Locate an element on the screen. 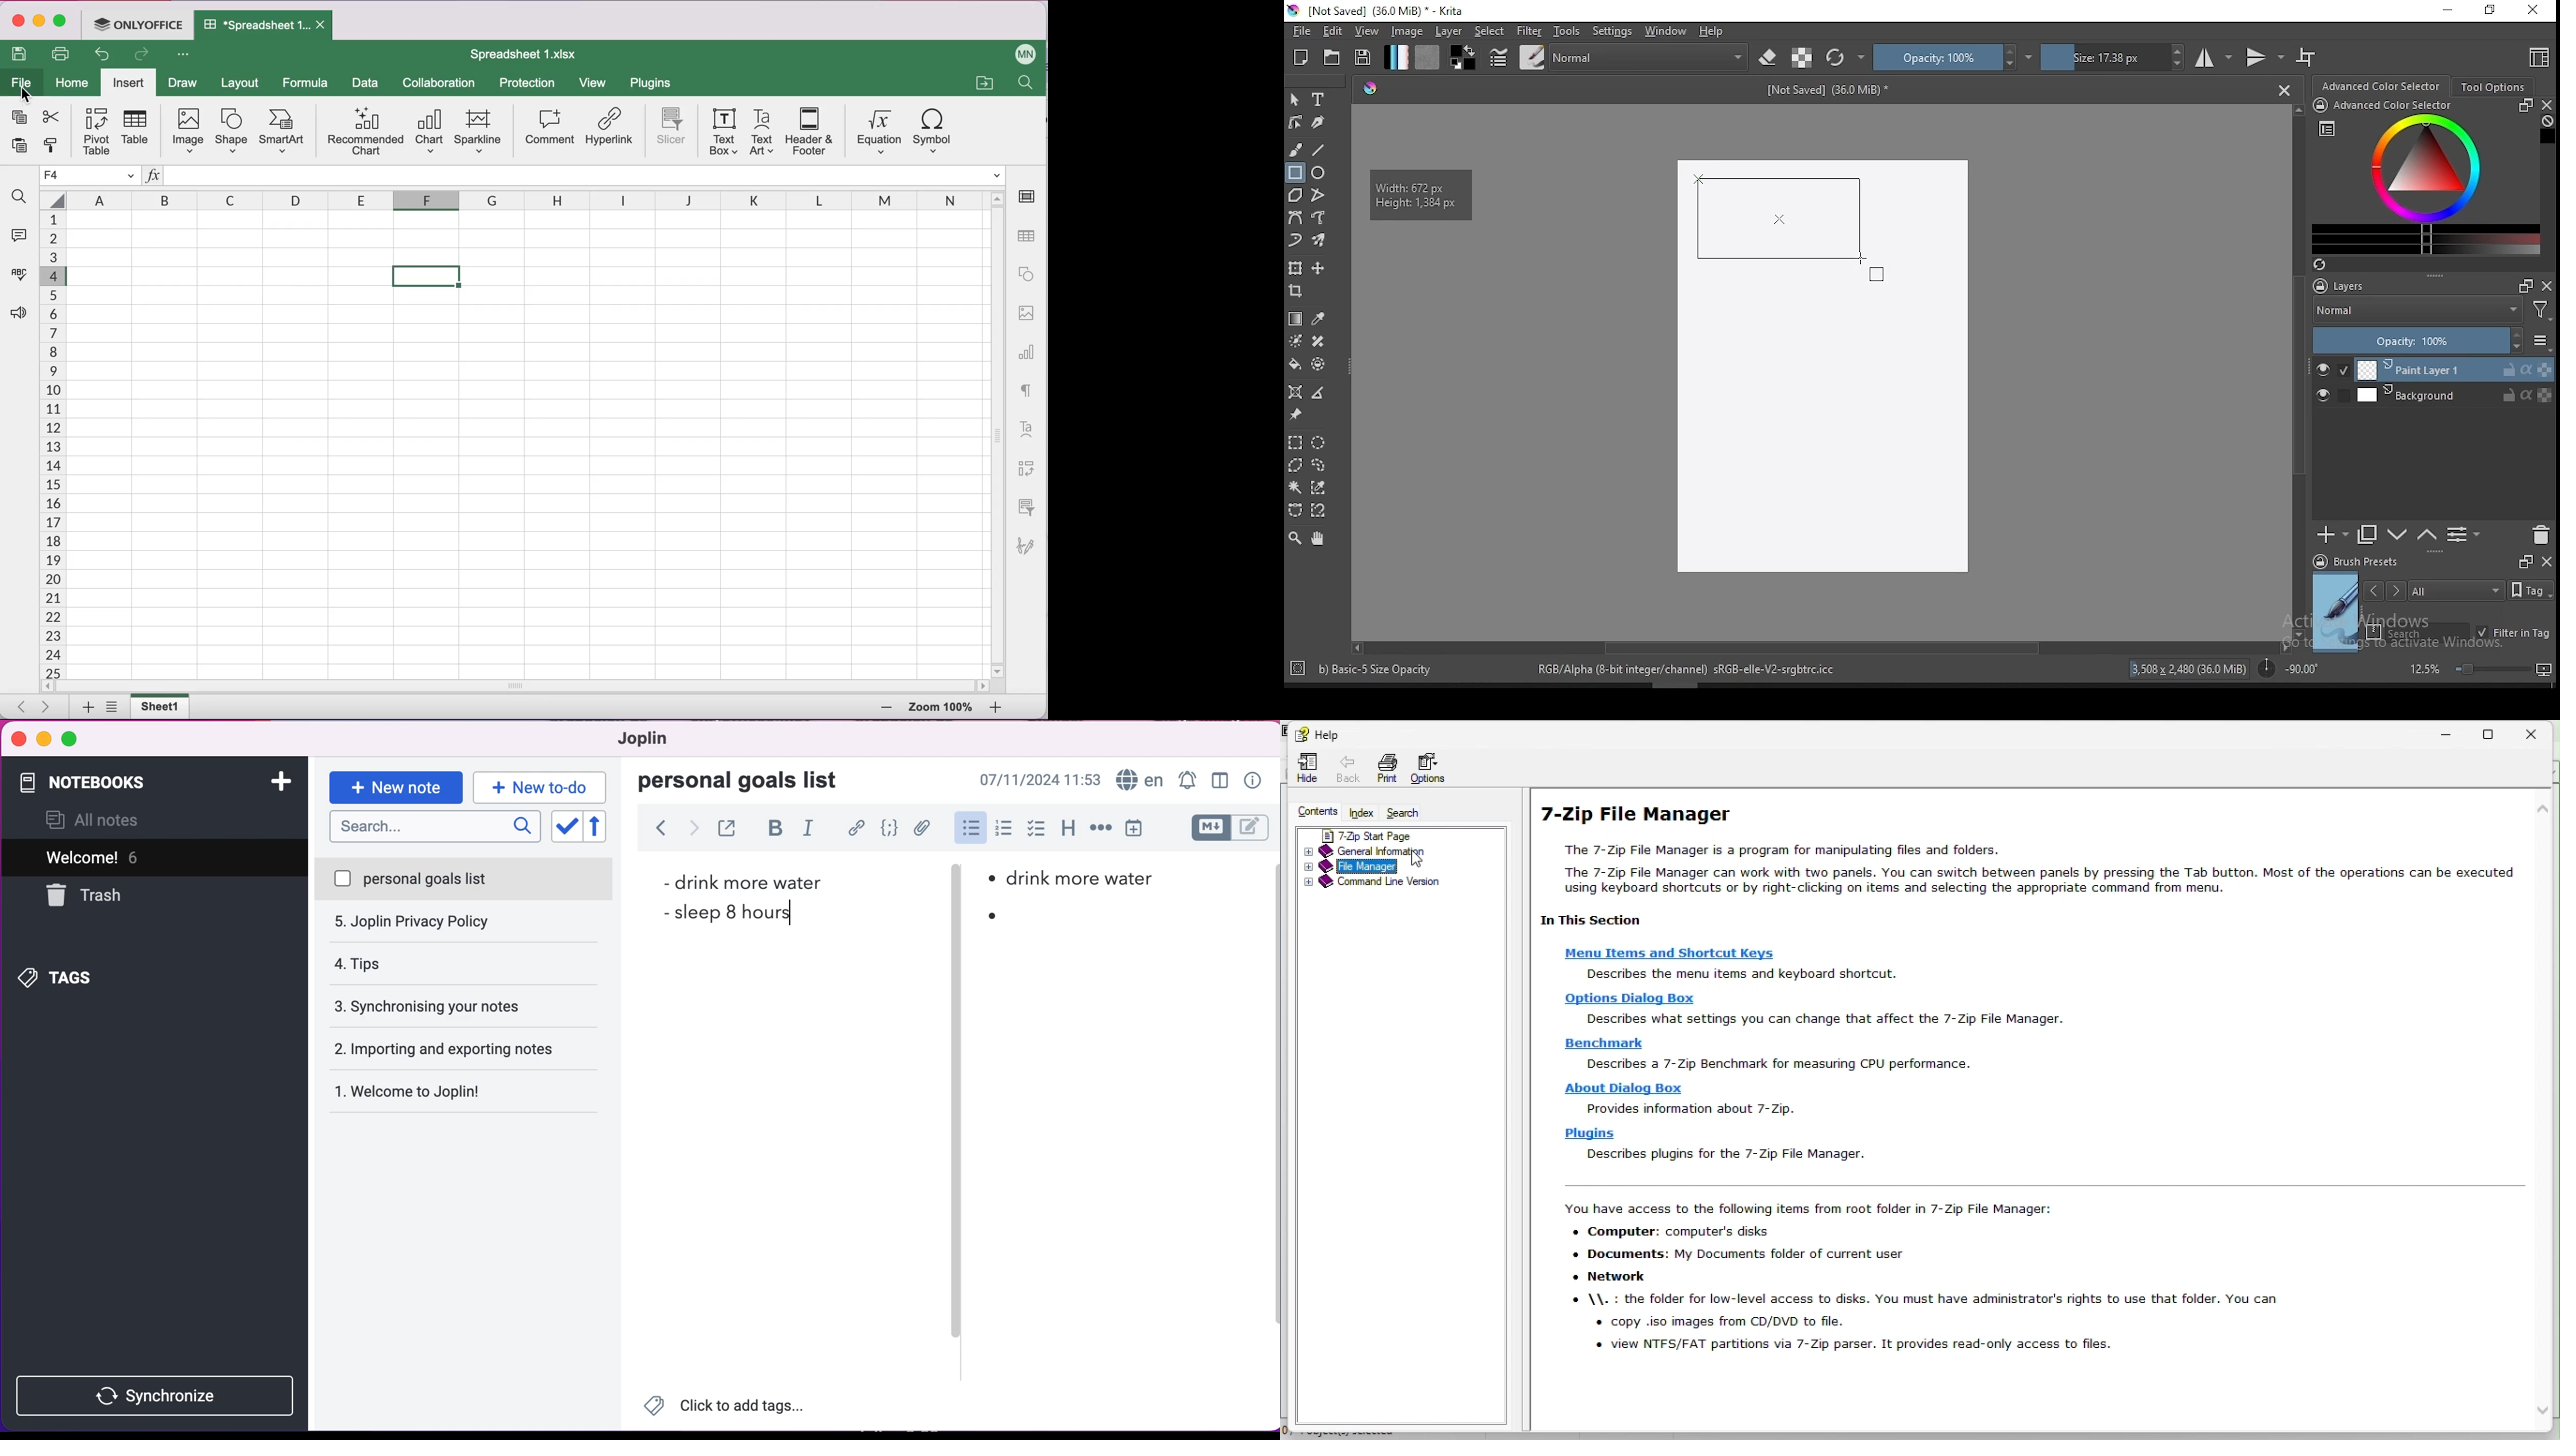 Image resolution: width=2576 pixels, height=1456 pixels. Click to add tags... is located at coordinates (732, 1407).